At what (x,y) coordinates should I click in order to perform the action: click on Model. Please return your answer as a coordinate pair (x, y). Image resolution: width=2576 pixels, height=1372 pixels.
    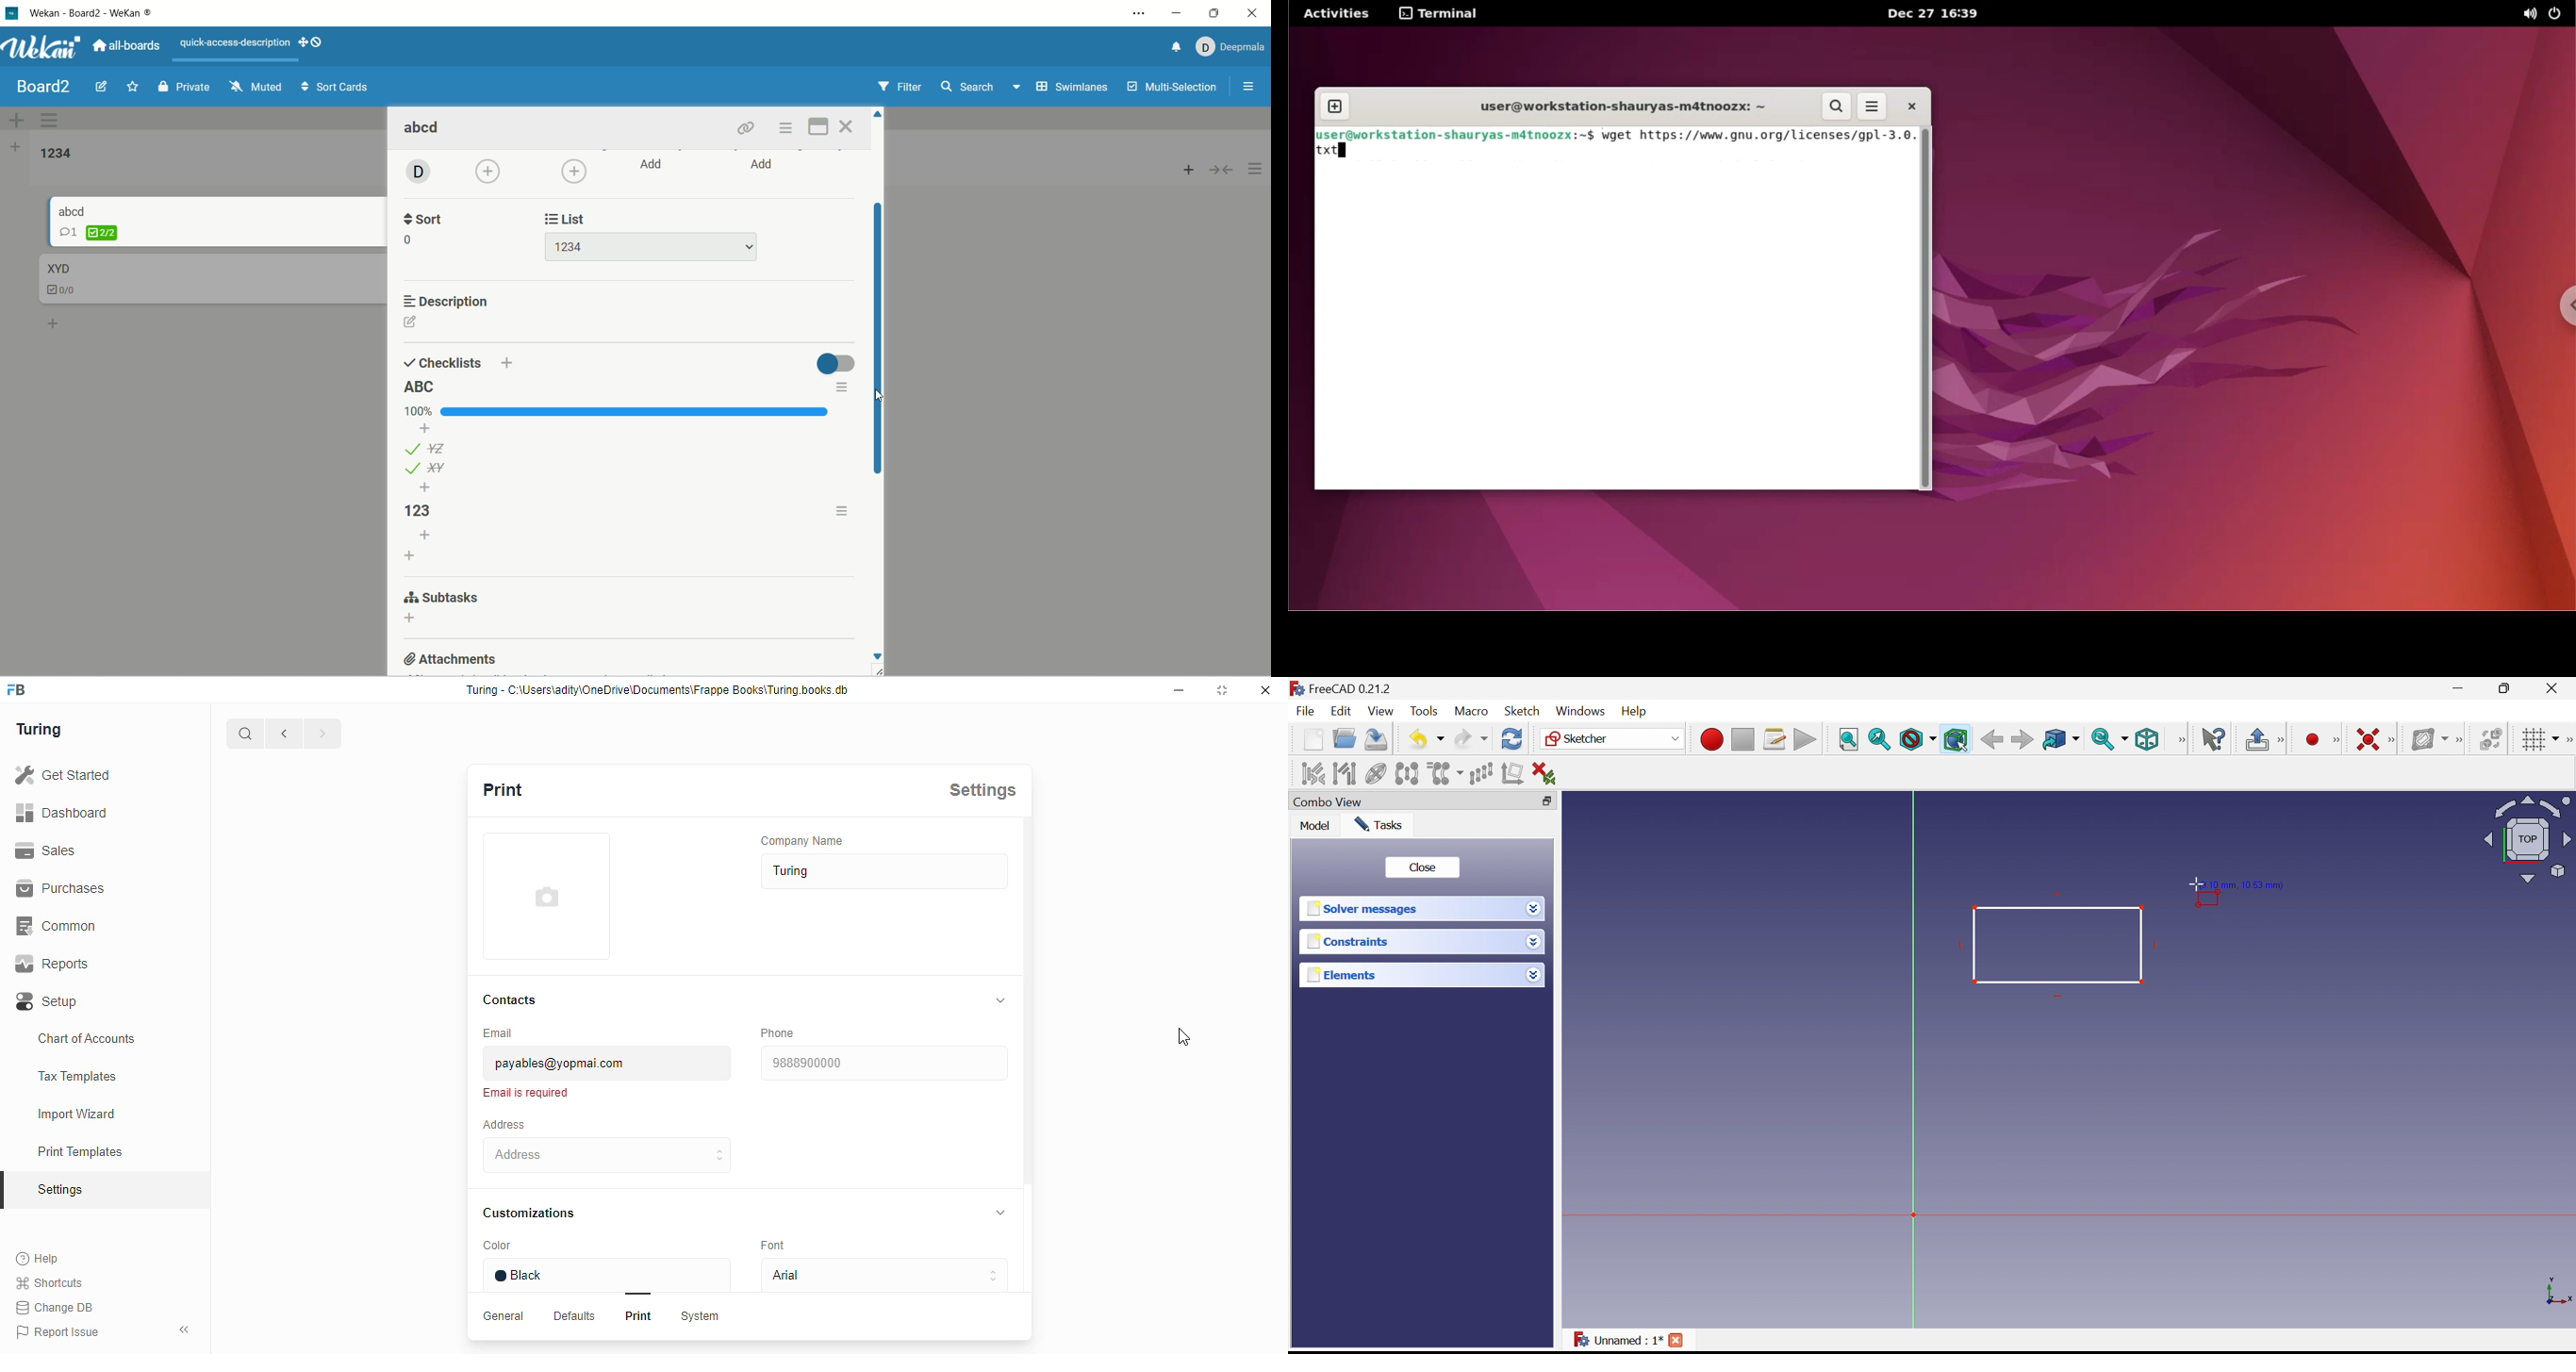
    Looking at the image, I should click on (1315, 826).